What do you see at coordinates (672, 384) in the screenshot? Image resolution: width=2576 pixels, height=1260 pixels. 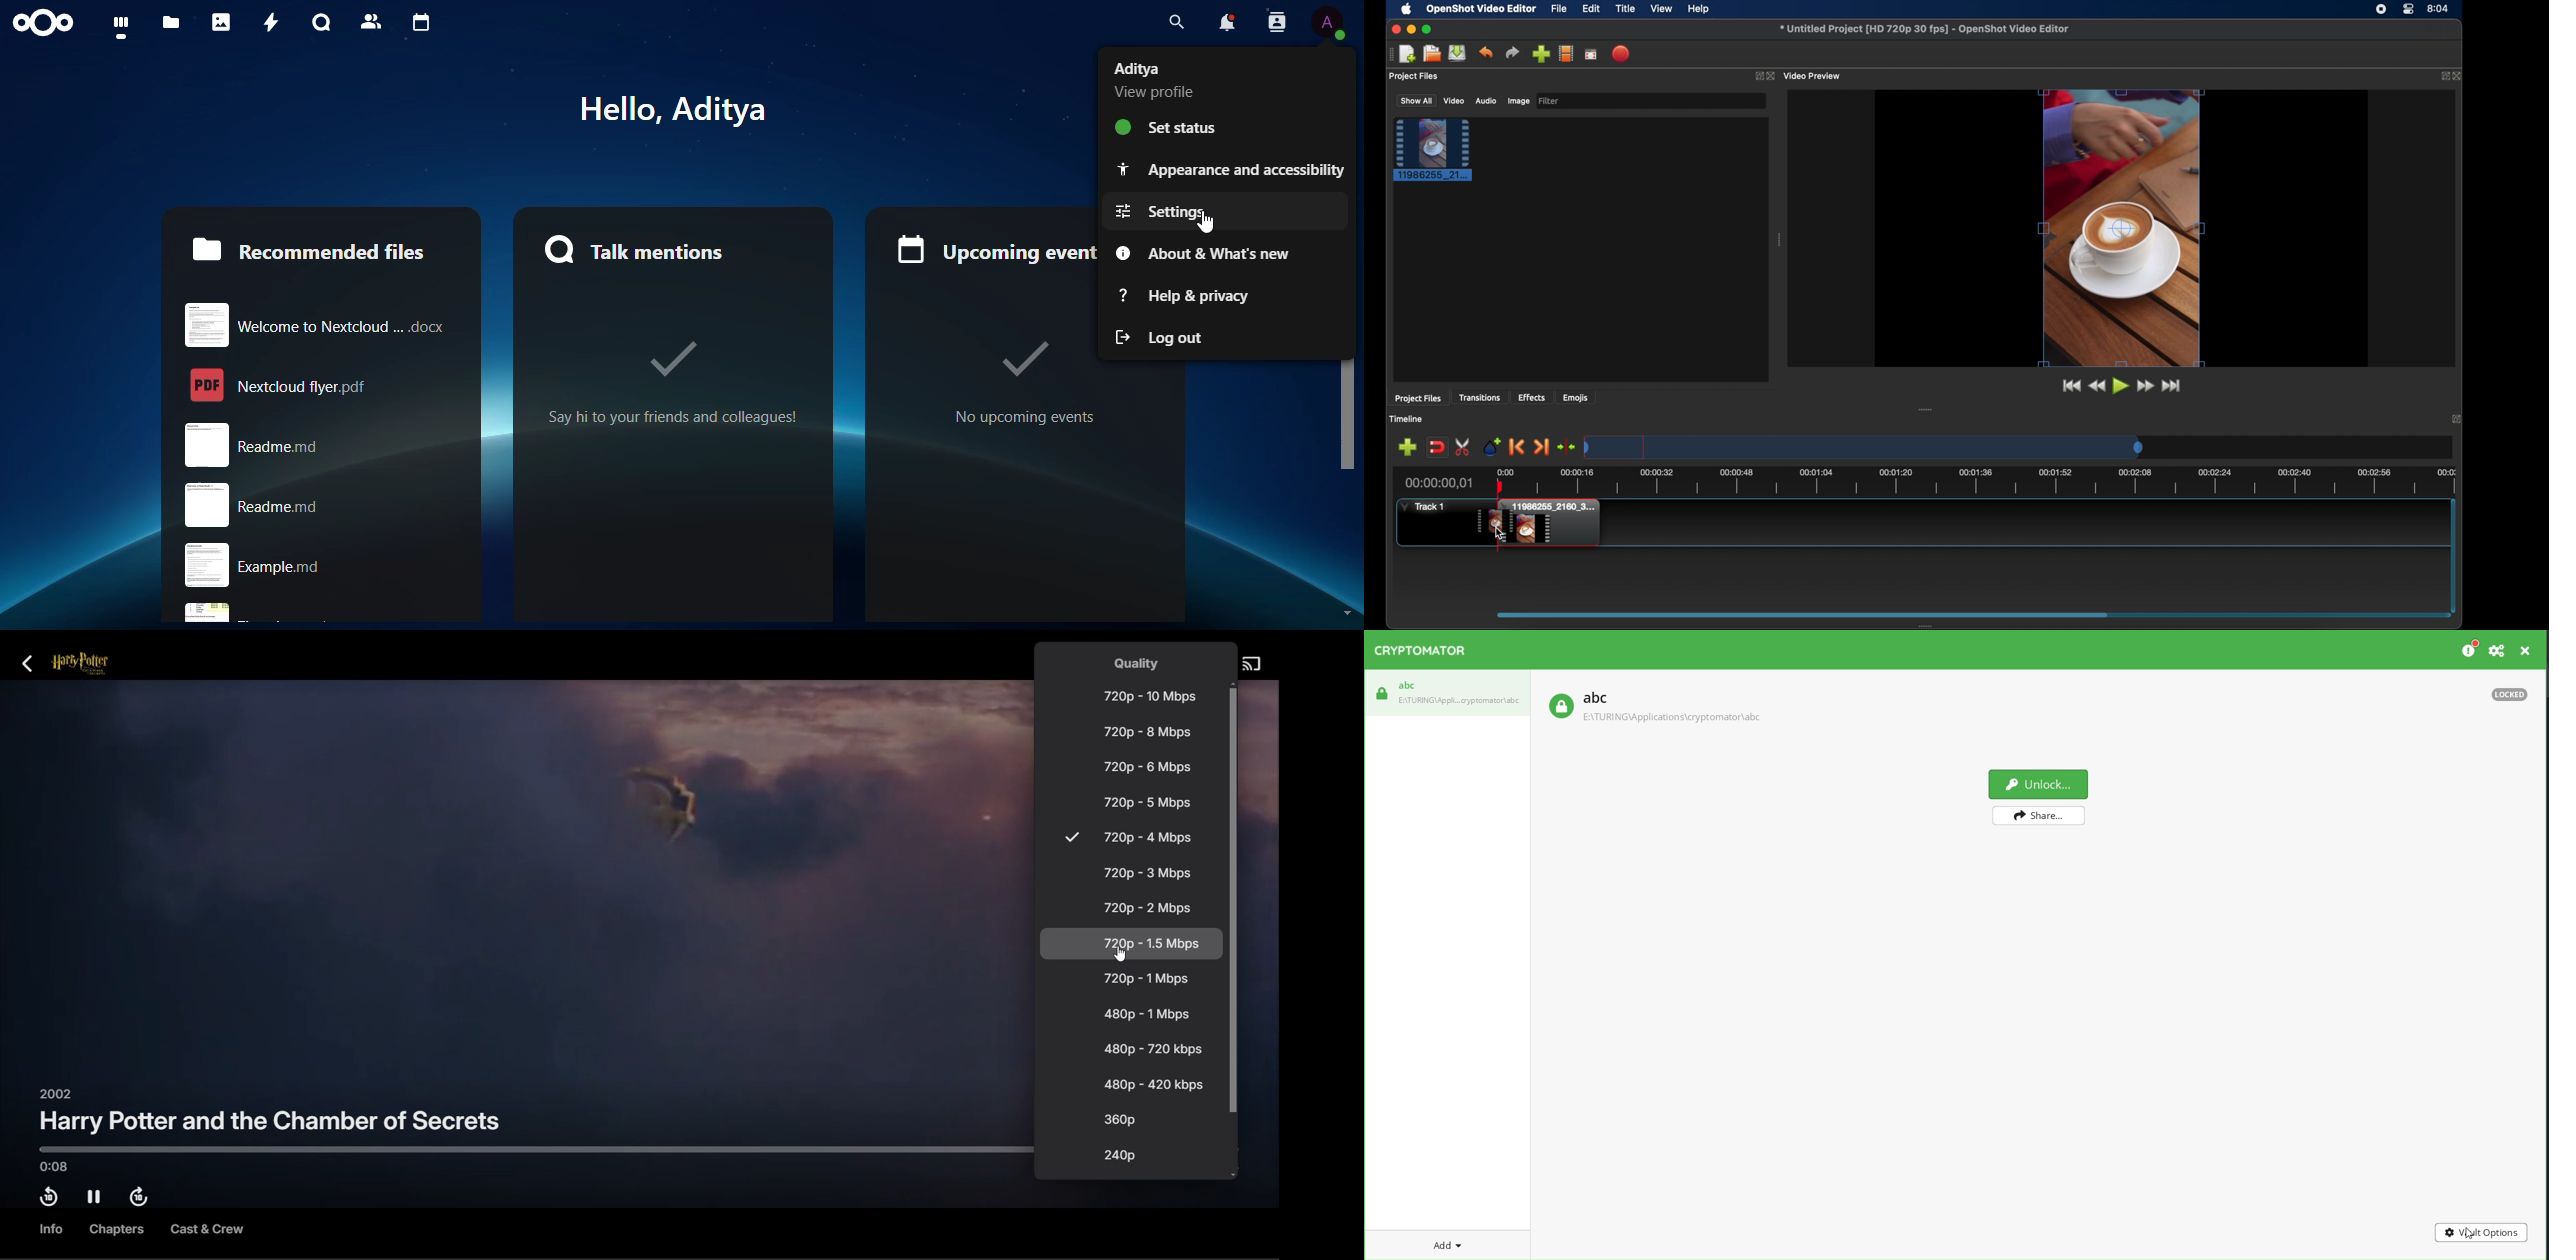 I see `Say hi to your friends and colleagues!` at bounding box center [672, 384].